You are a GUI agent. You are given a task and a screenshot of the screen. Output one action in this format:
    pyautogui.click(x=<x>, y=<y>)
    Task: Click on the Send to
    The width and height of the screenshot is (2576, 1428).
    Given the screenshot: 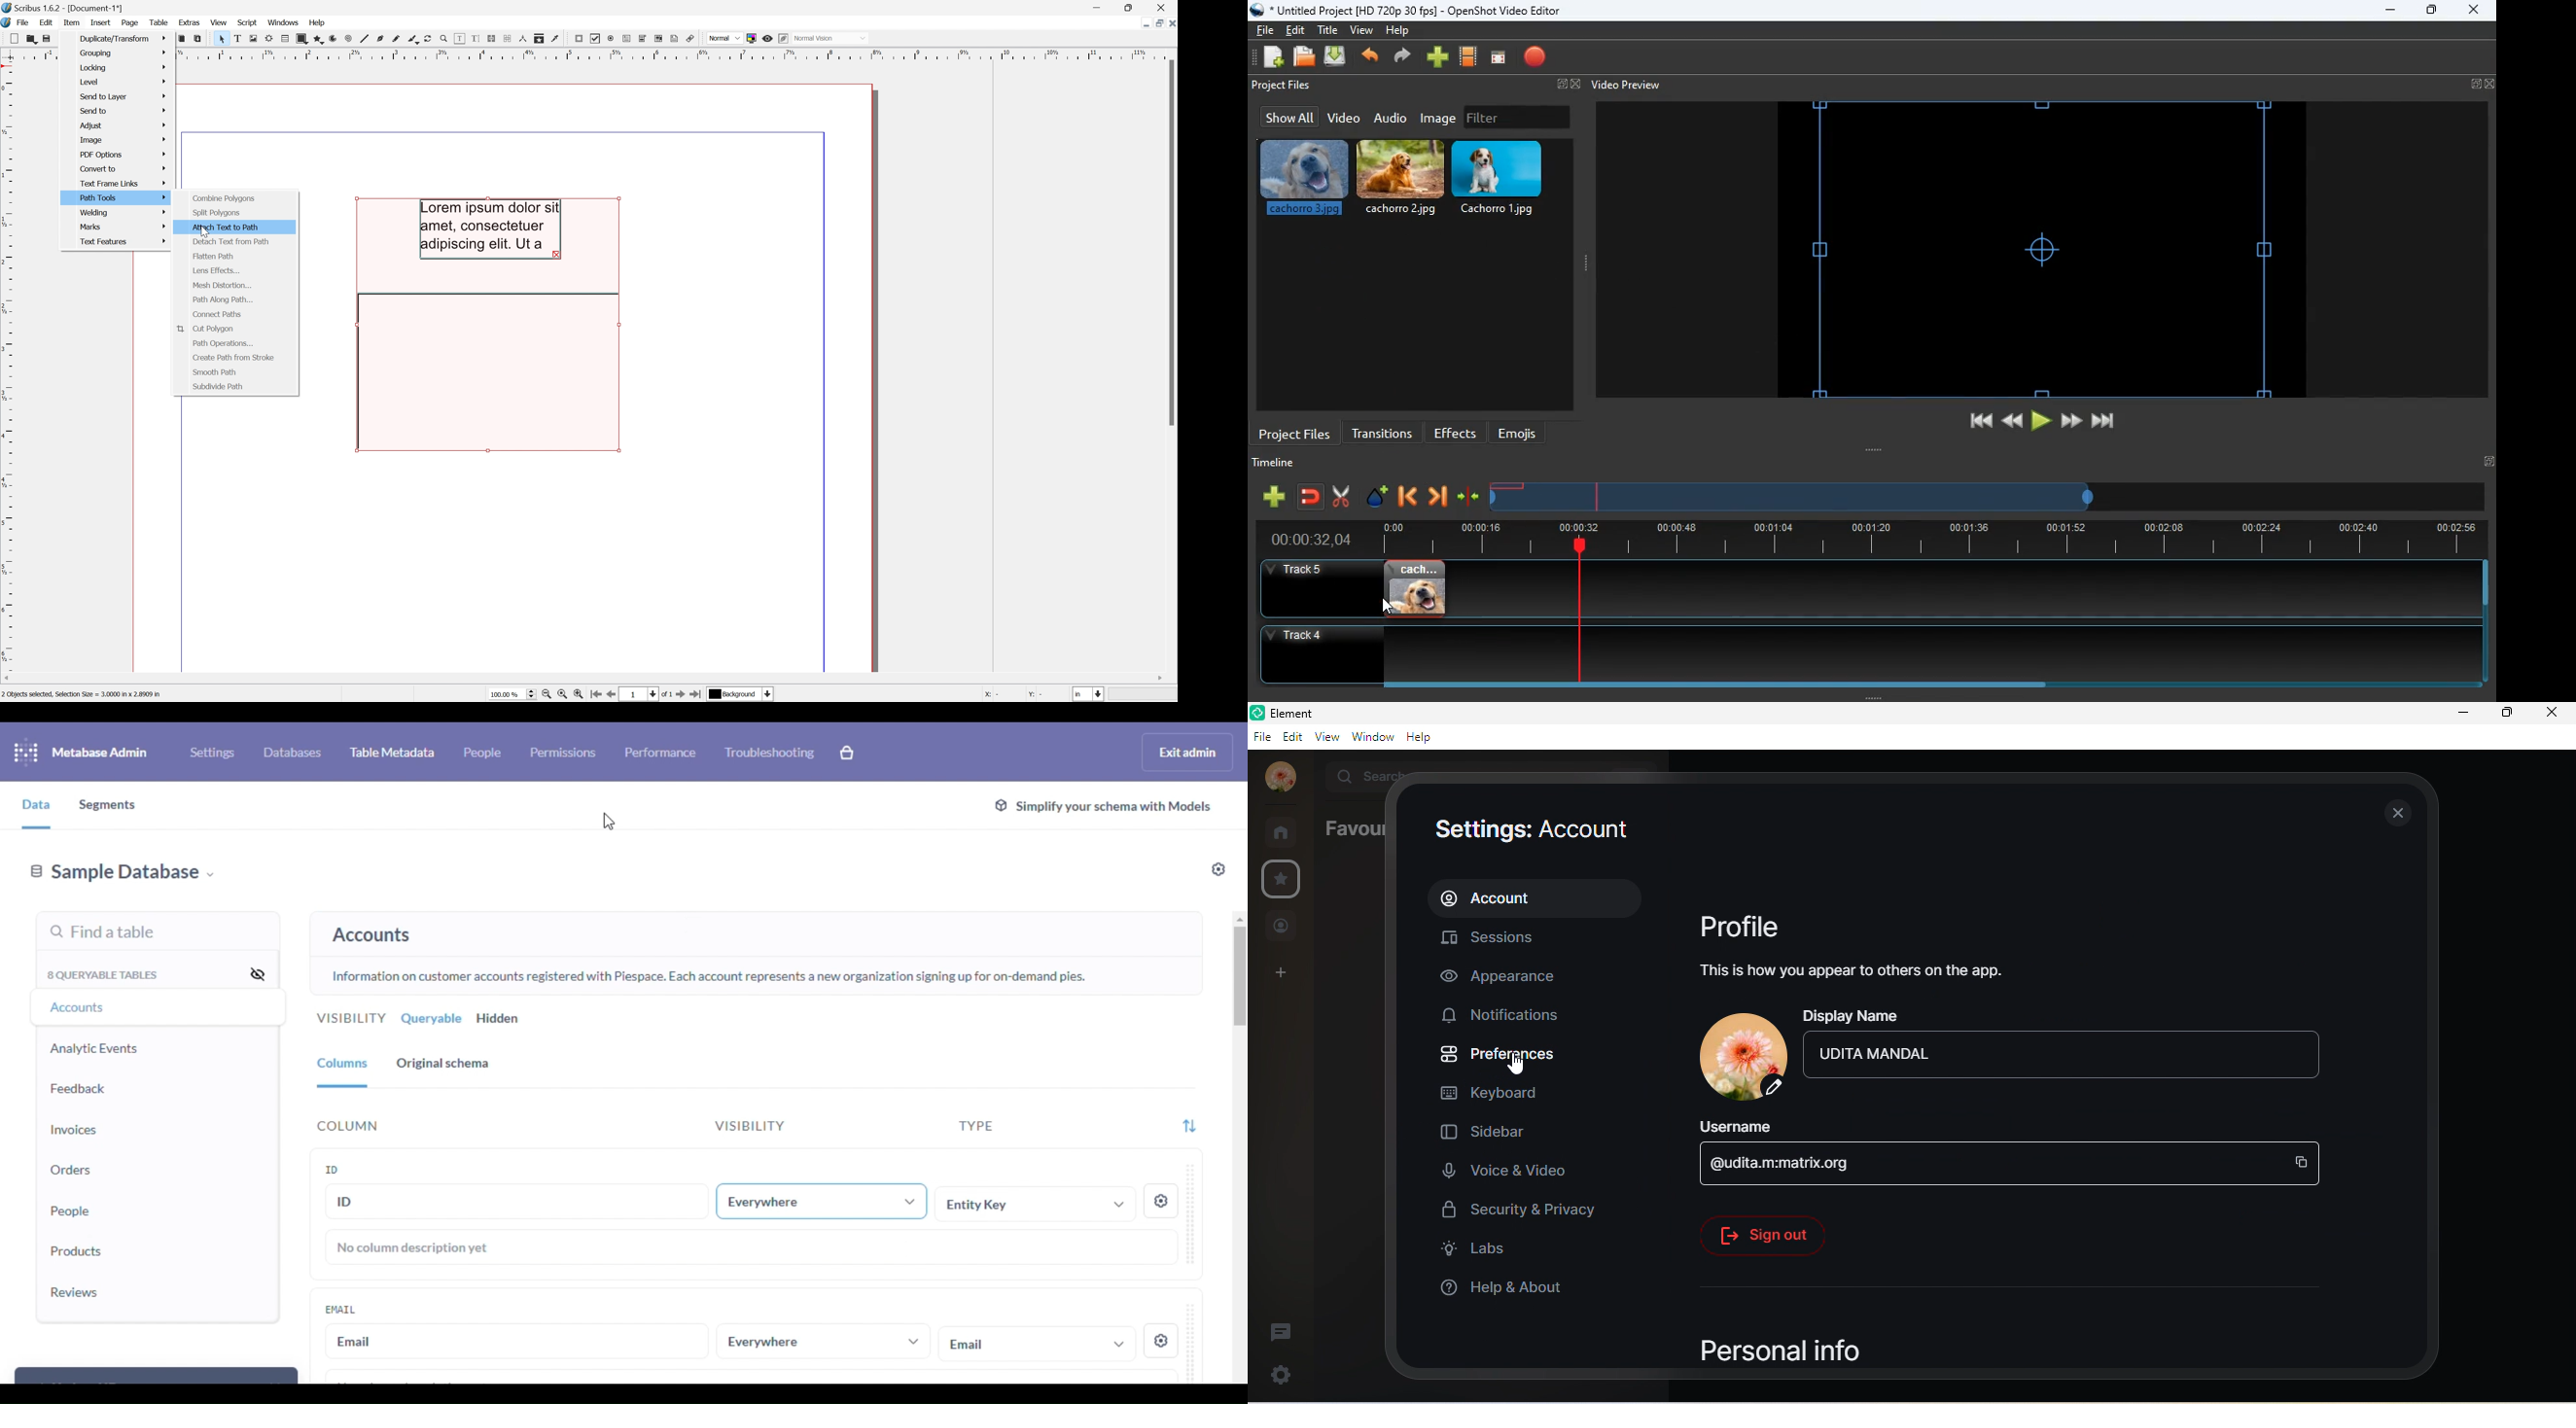 What is the action you would take?
    pyautogui.click(x=123, y=111)
    